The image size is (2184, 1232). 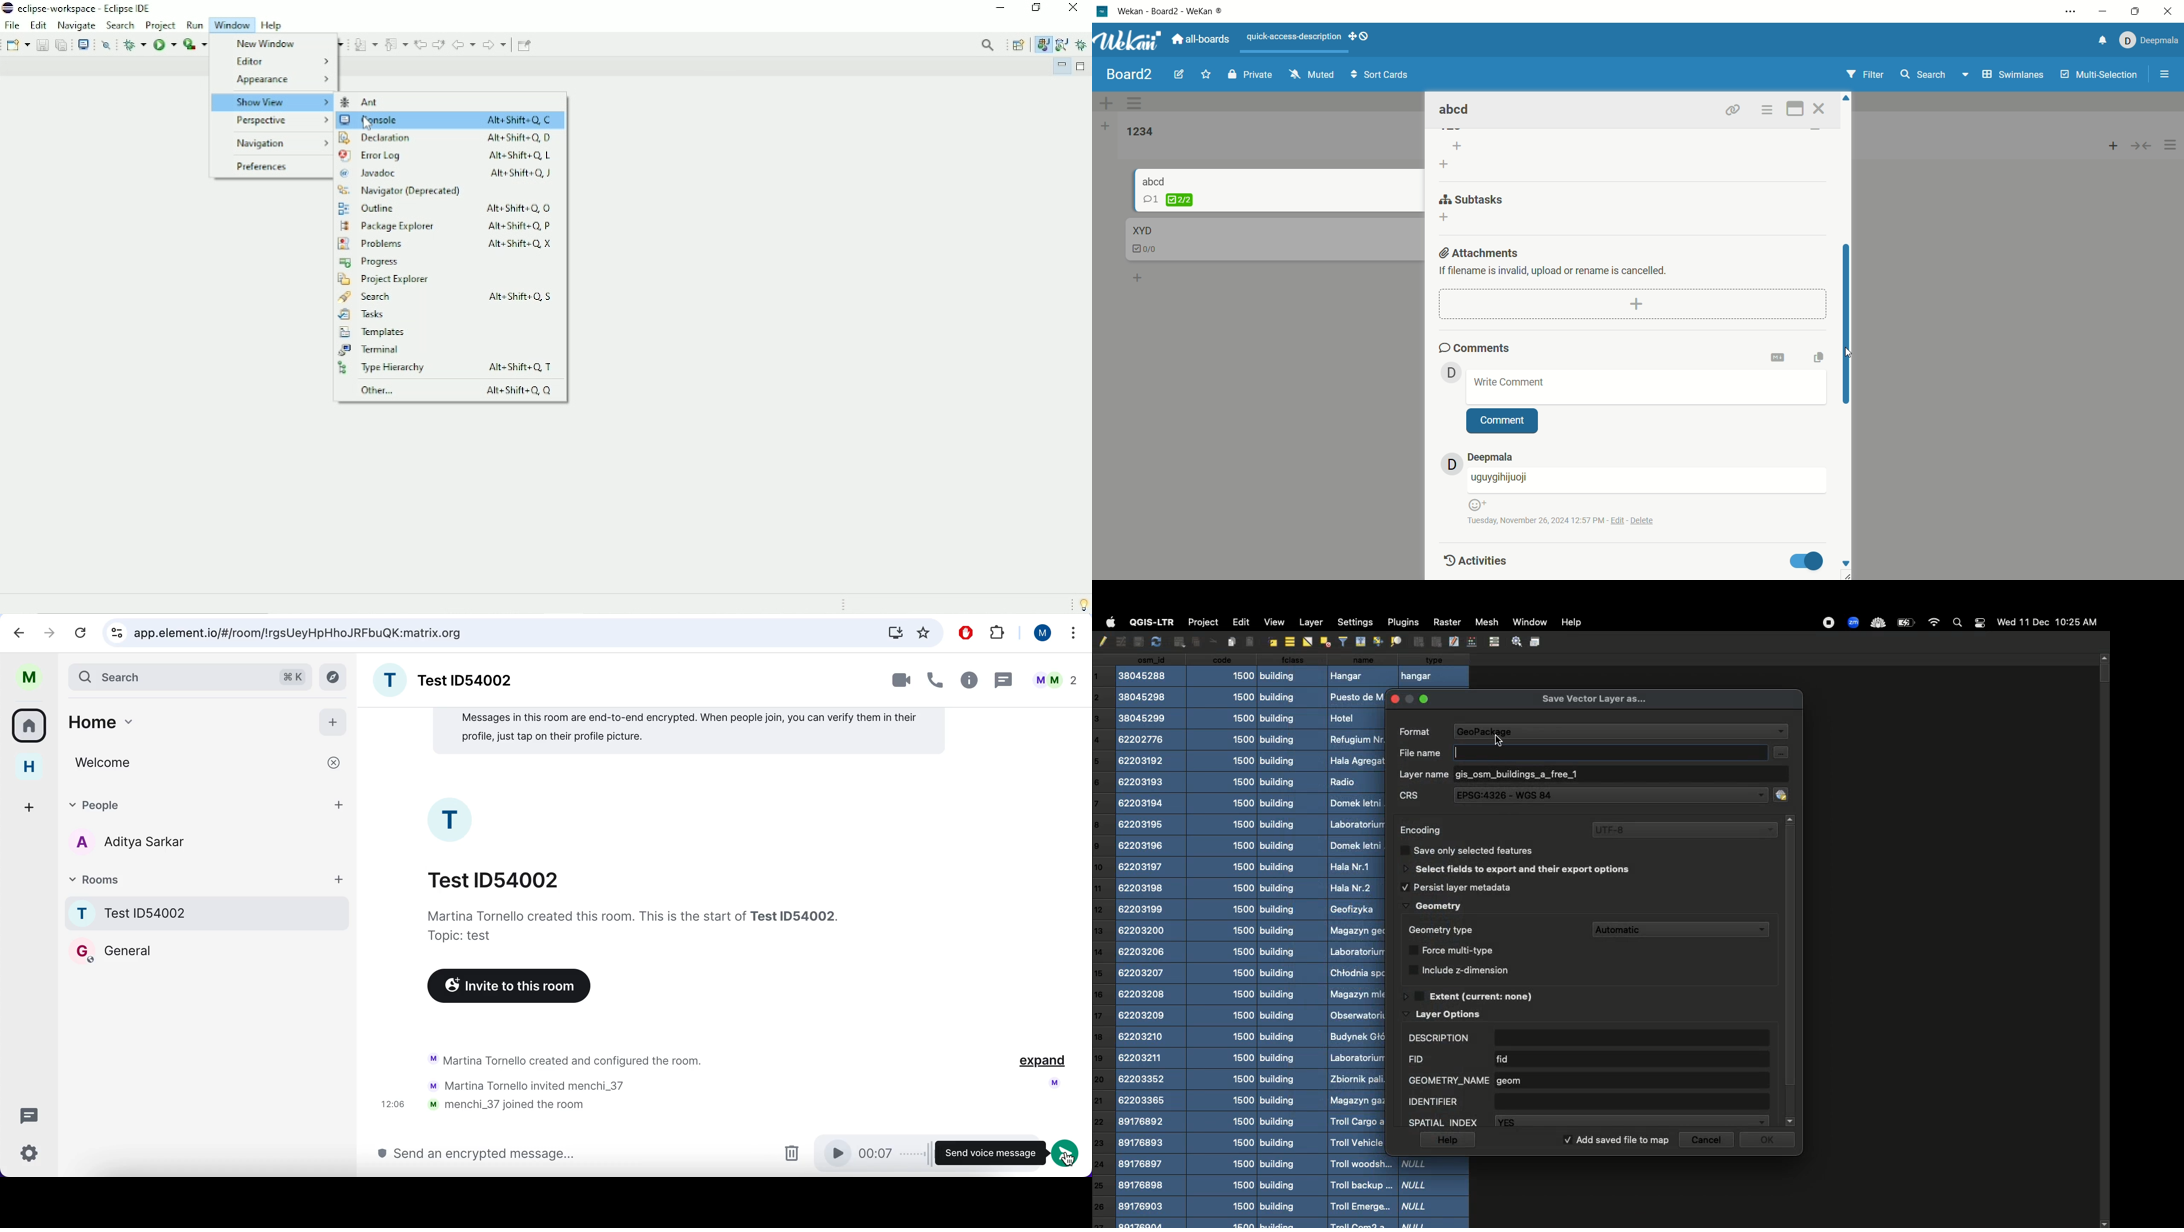 I want to click on collapse, so click(x=2146, y=144).